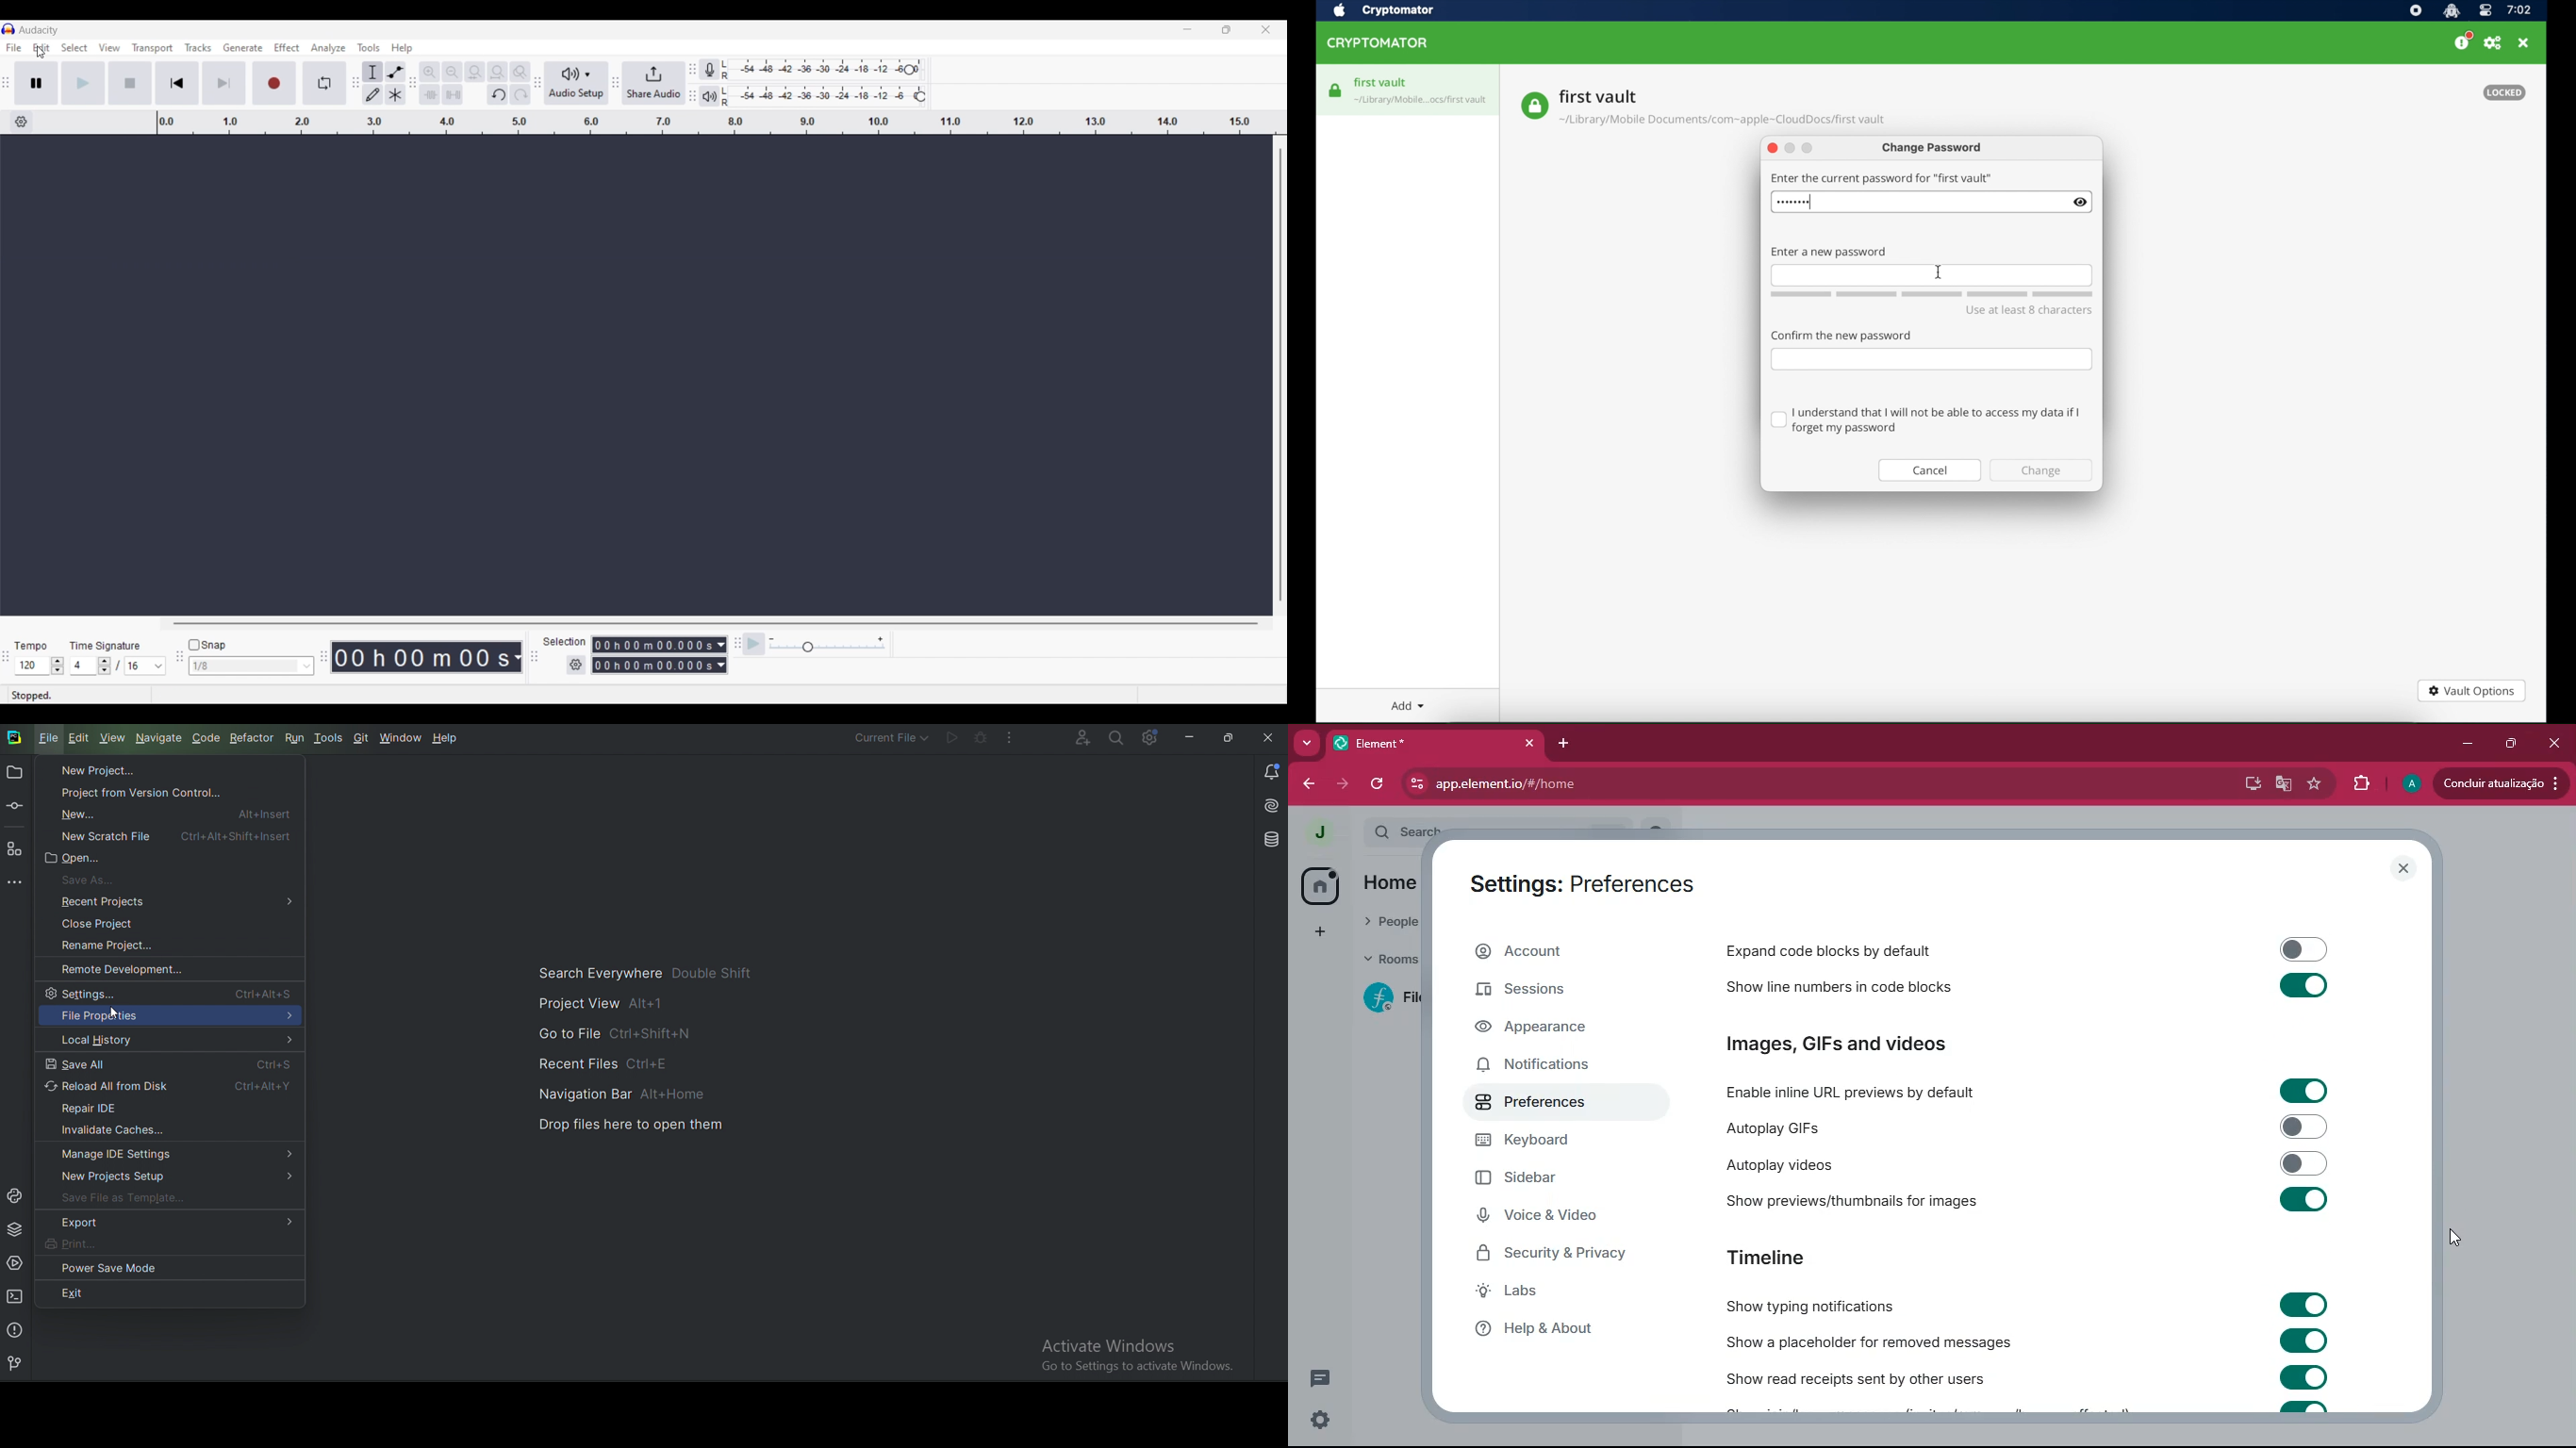 Image resolution: width=2576 pixels, height=1456 pixels. What do you see at coordinates (1869, 1340) in the screenshot?
I see `show a placeholder for removed messages` at bounding box center [1869, 1340].